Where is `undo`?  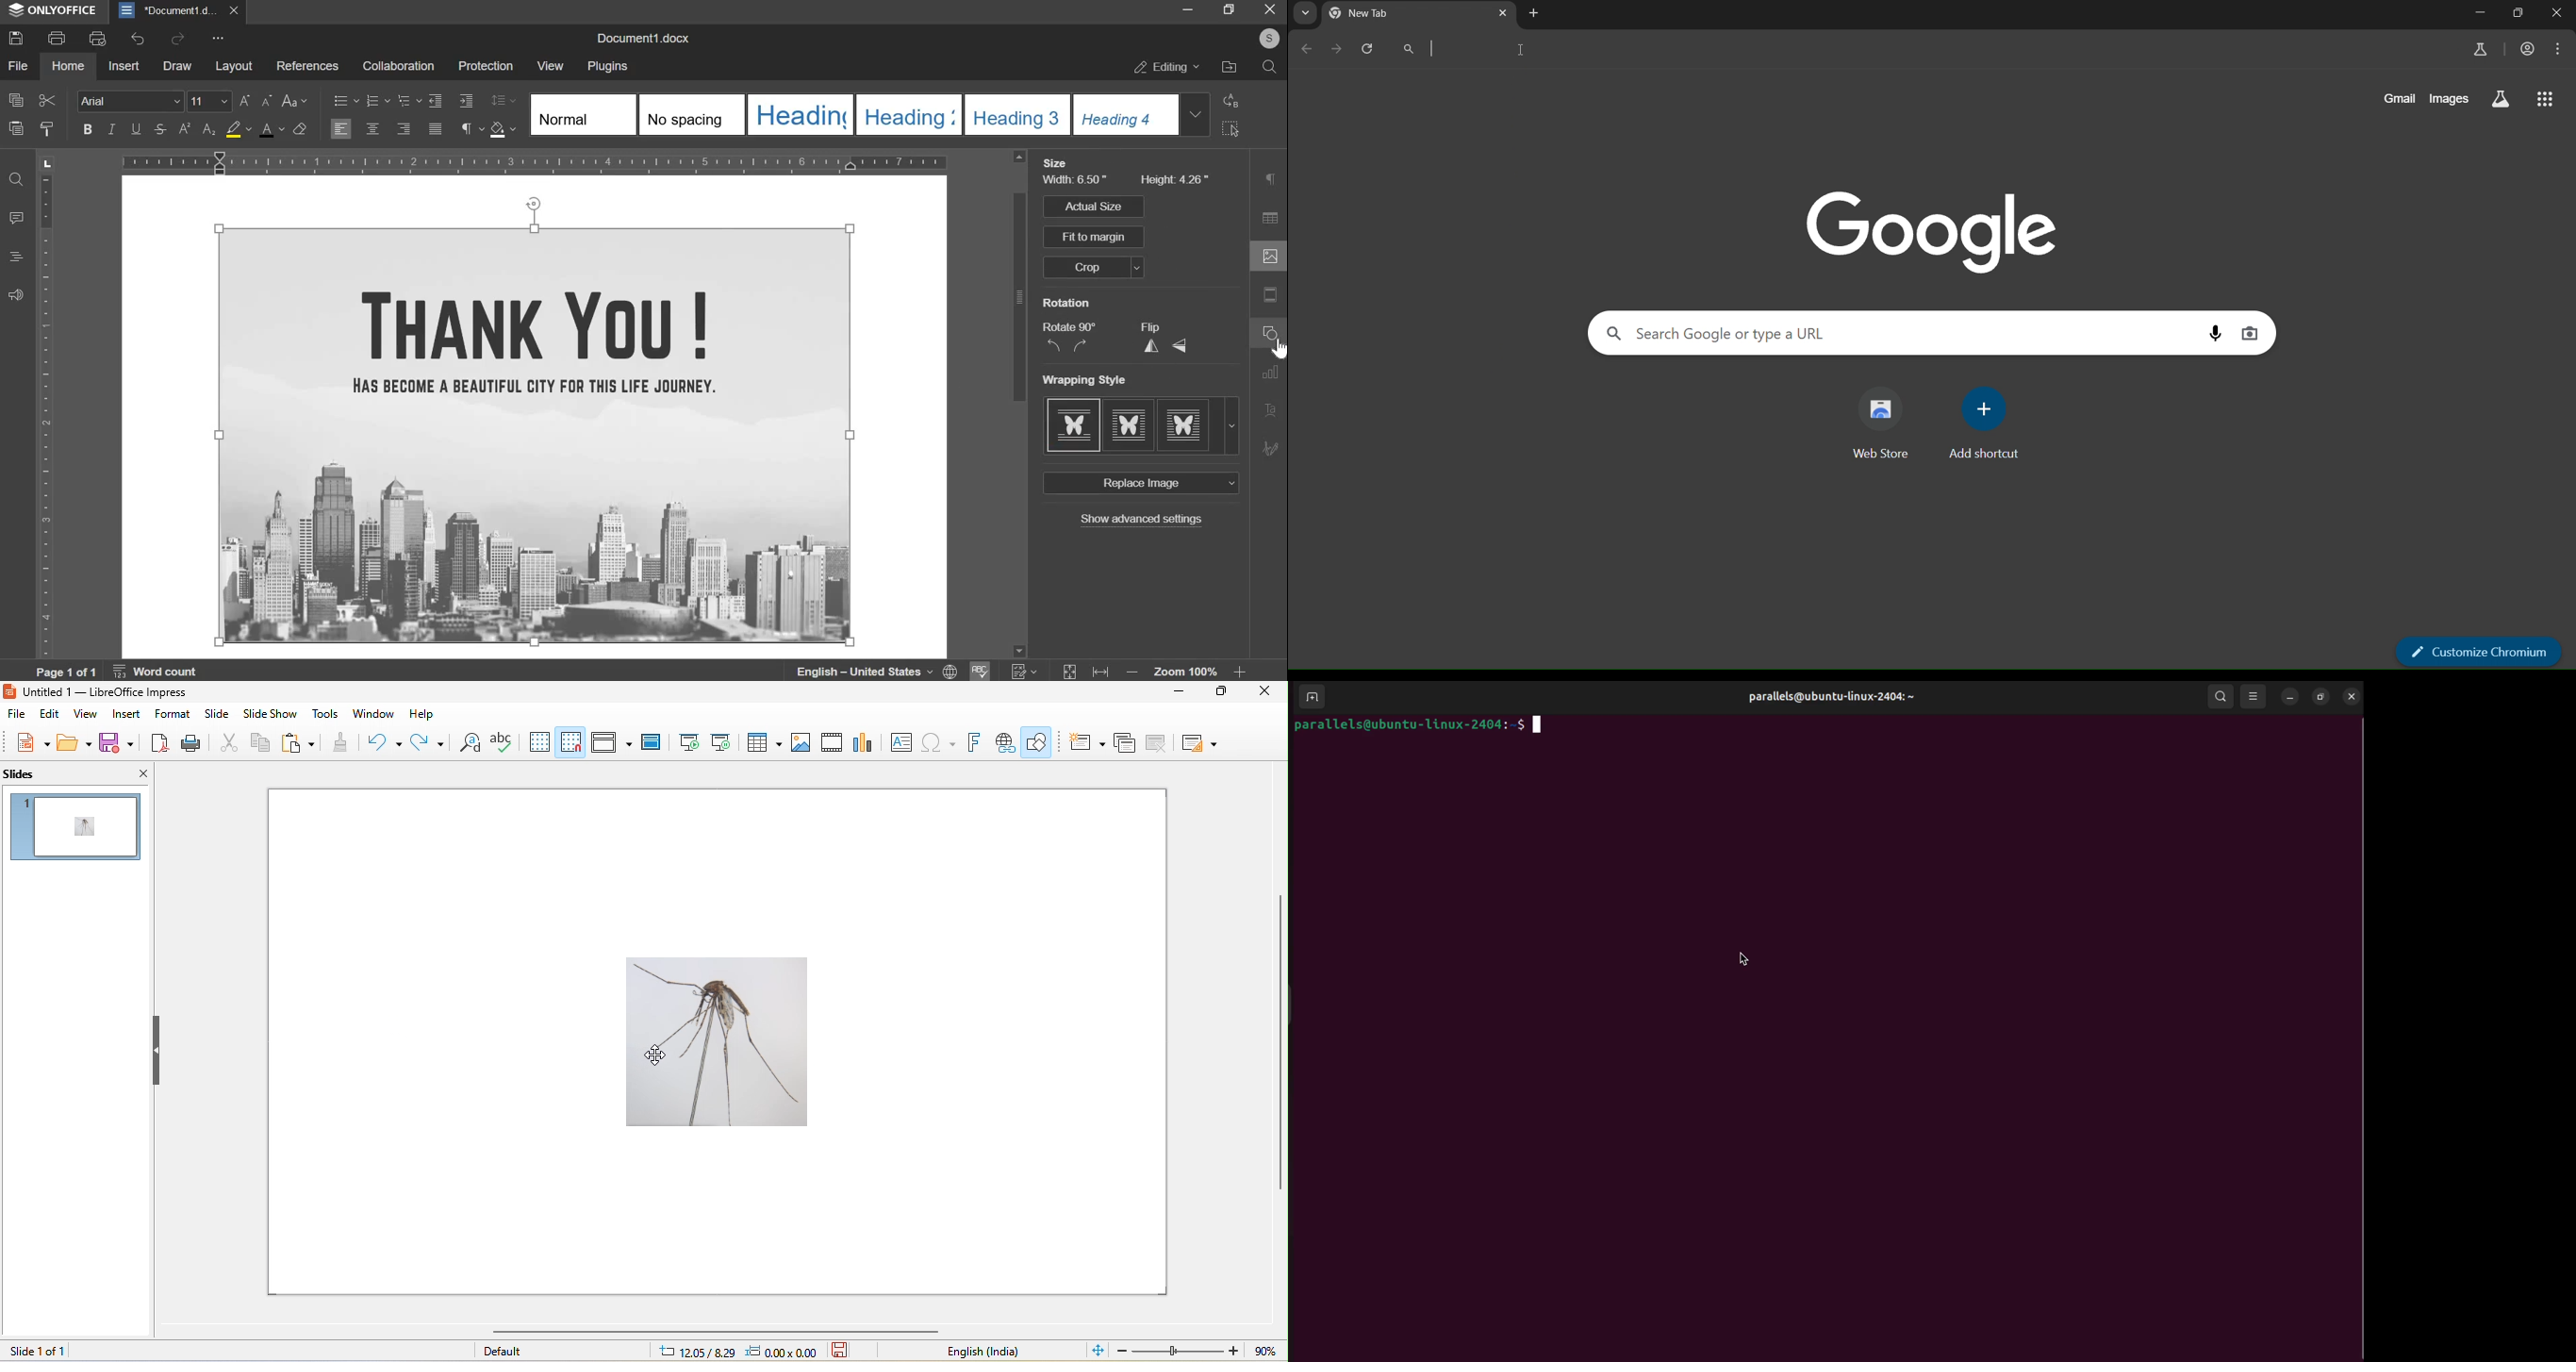
undo is located at coordinates (381, 743).